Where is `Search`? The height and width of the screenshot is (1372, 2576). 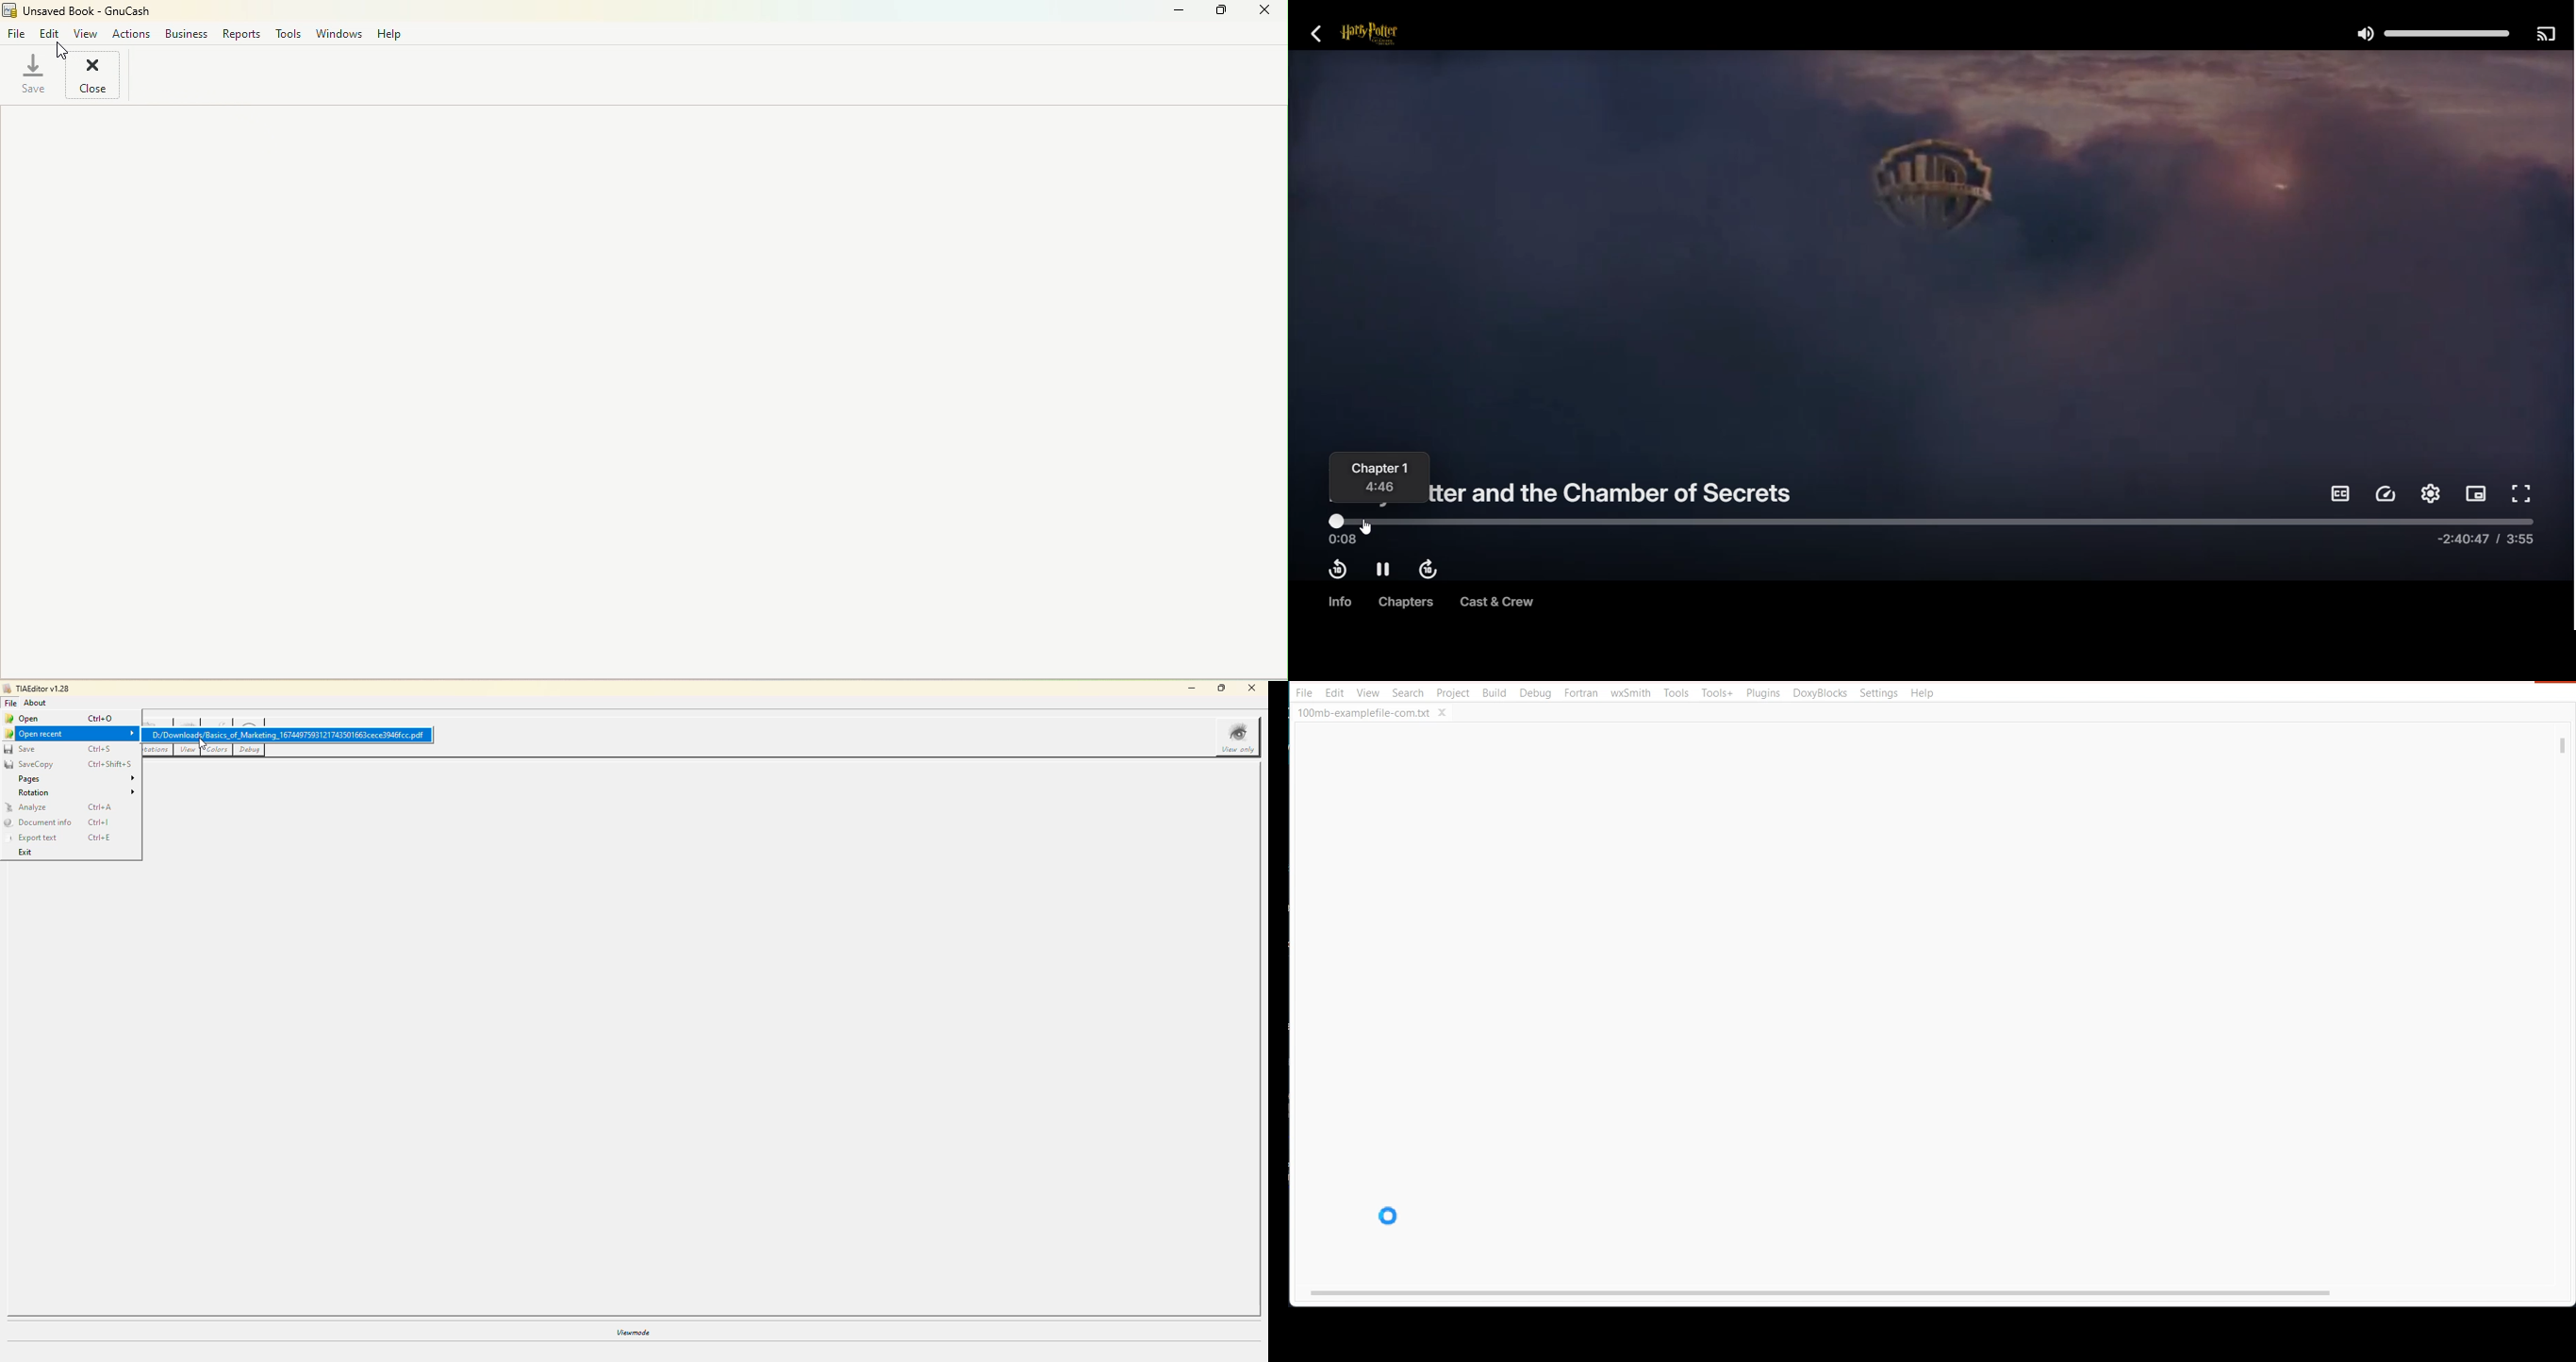 Search is located at coordinates (1407, 692).